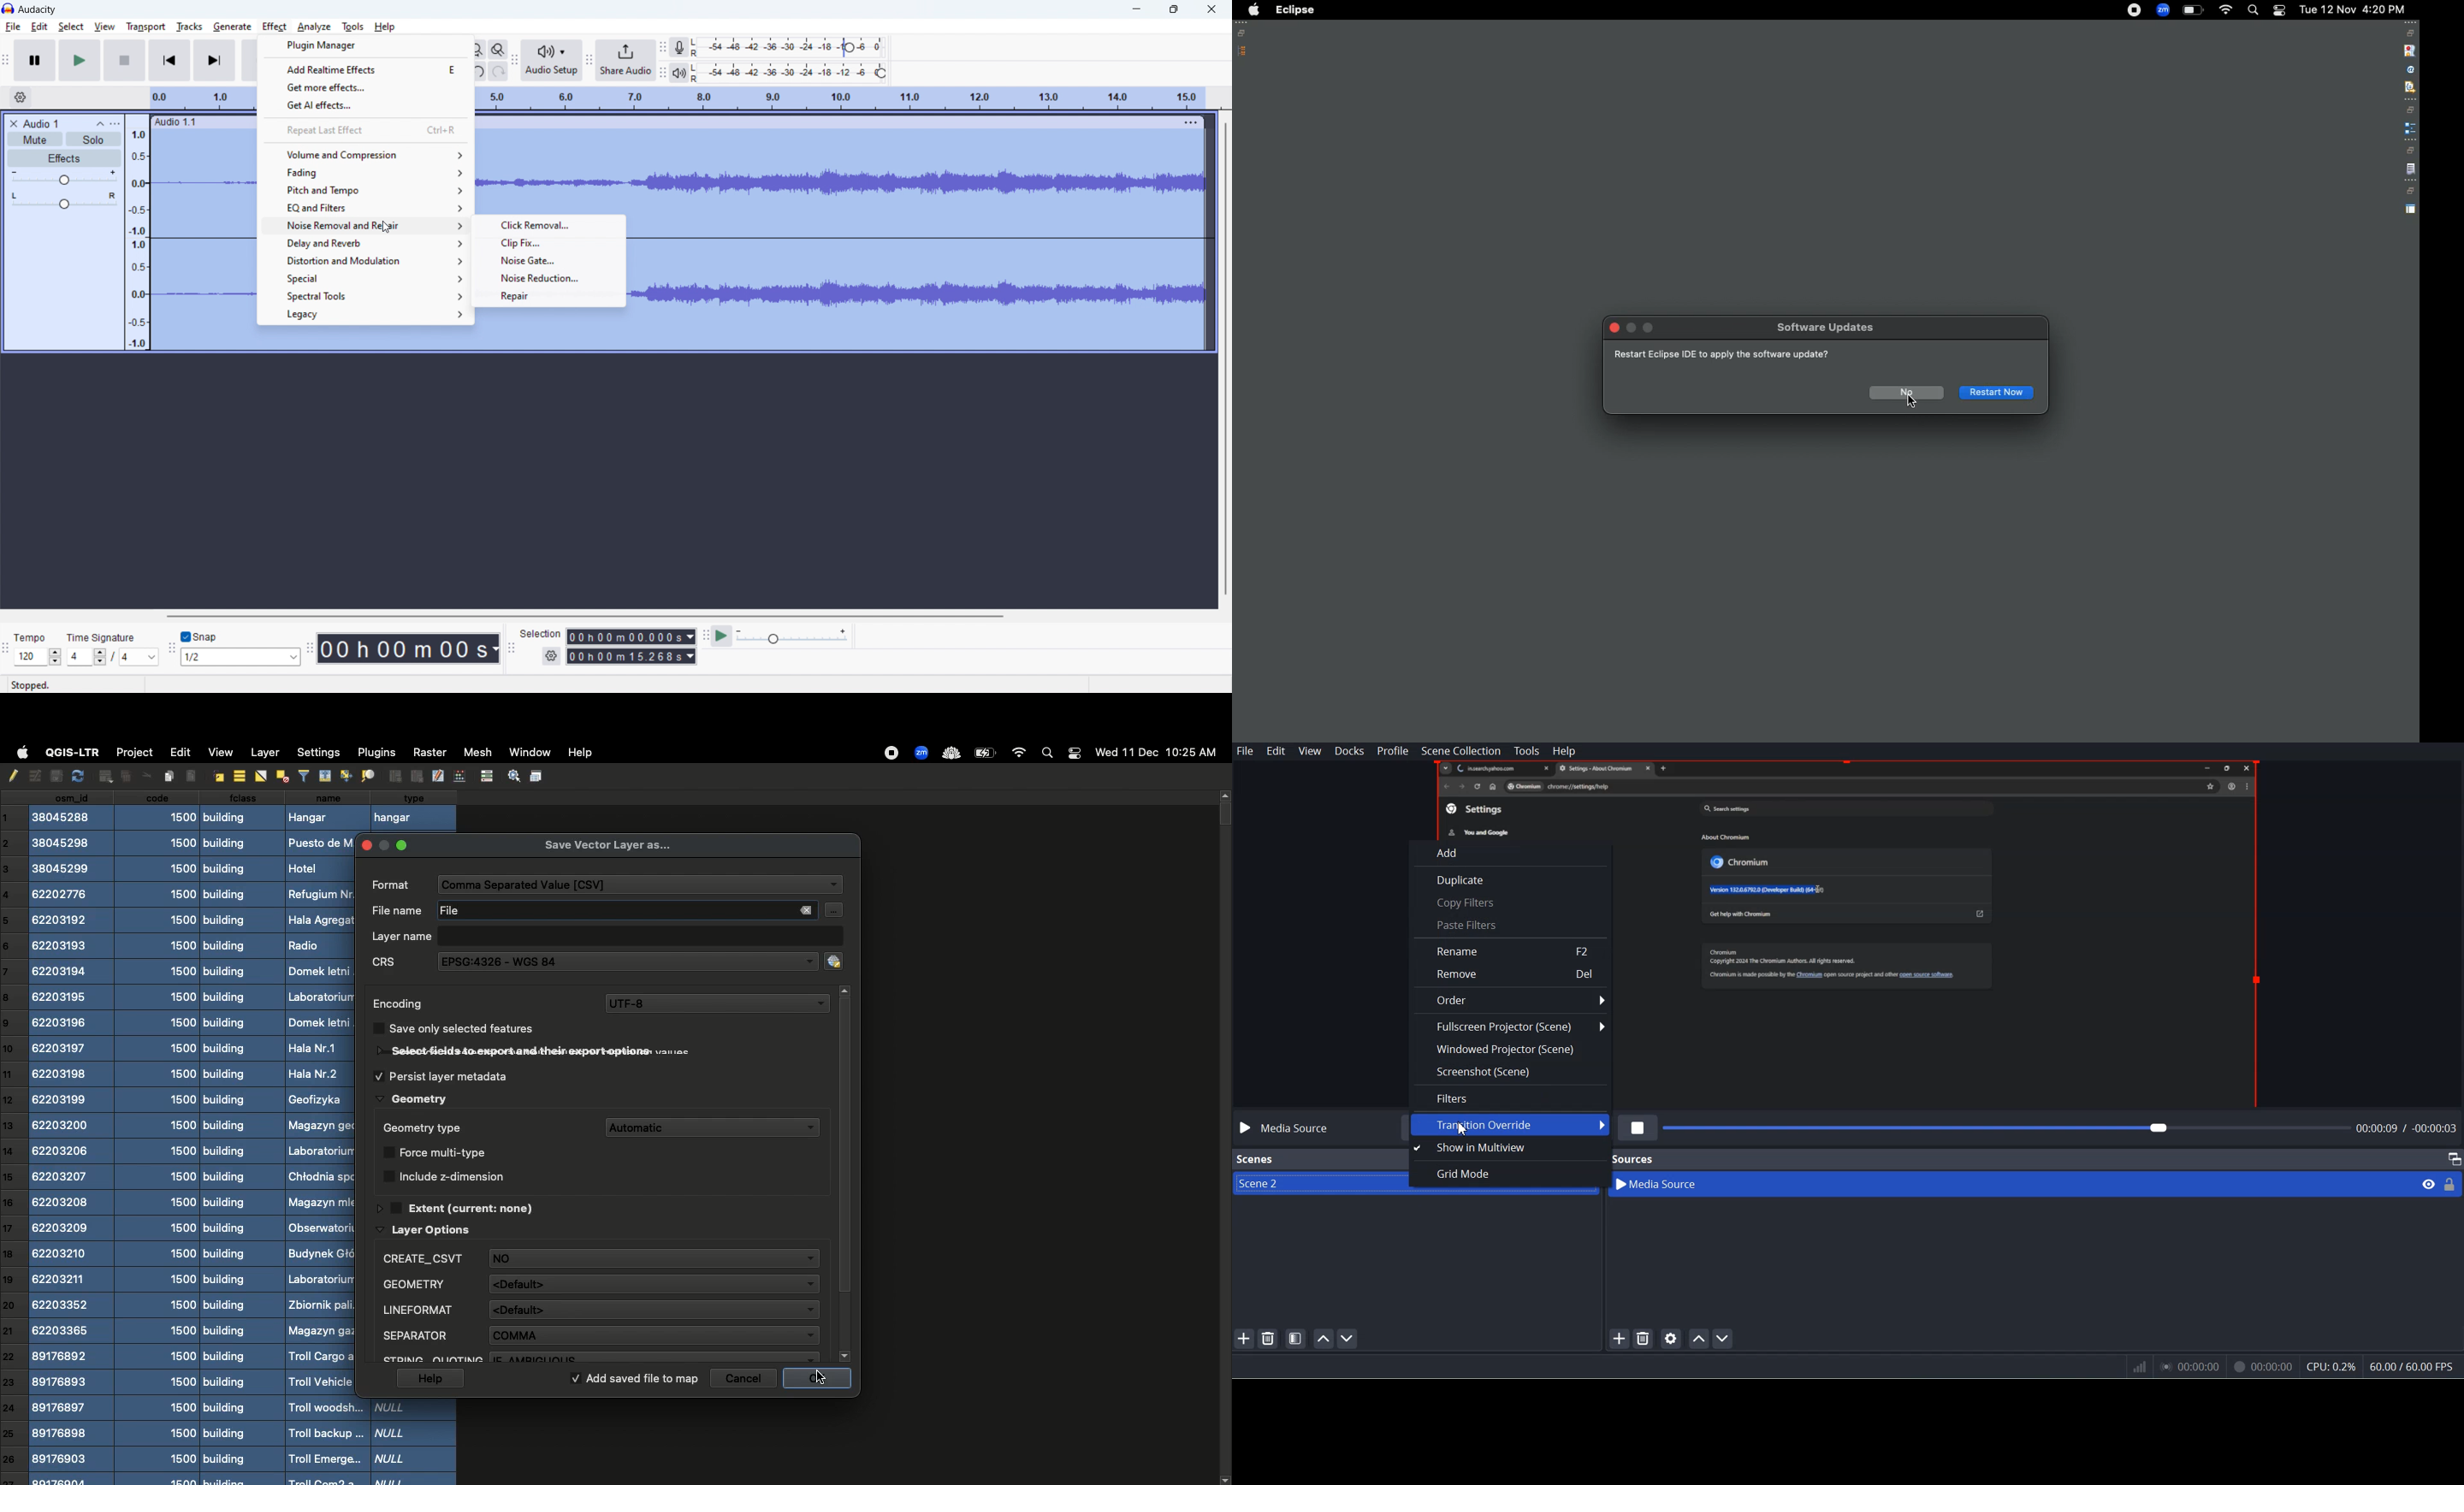 This screenshot has height=1512, width=2464. What do you see at coordinates (1296, 1338) in the screenshot?
I see `Open Scene Filter` at bounding box center [1296, 1338].